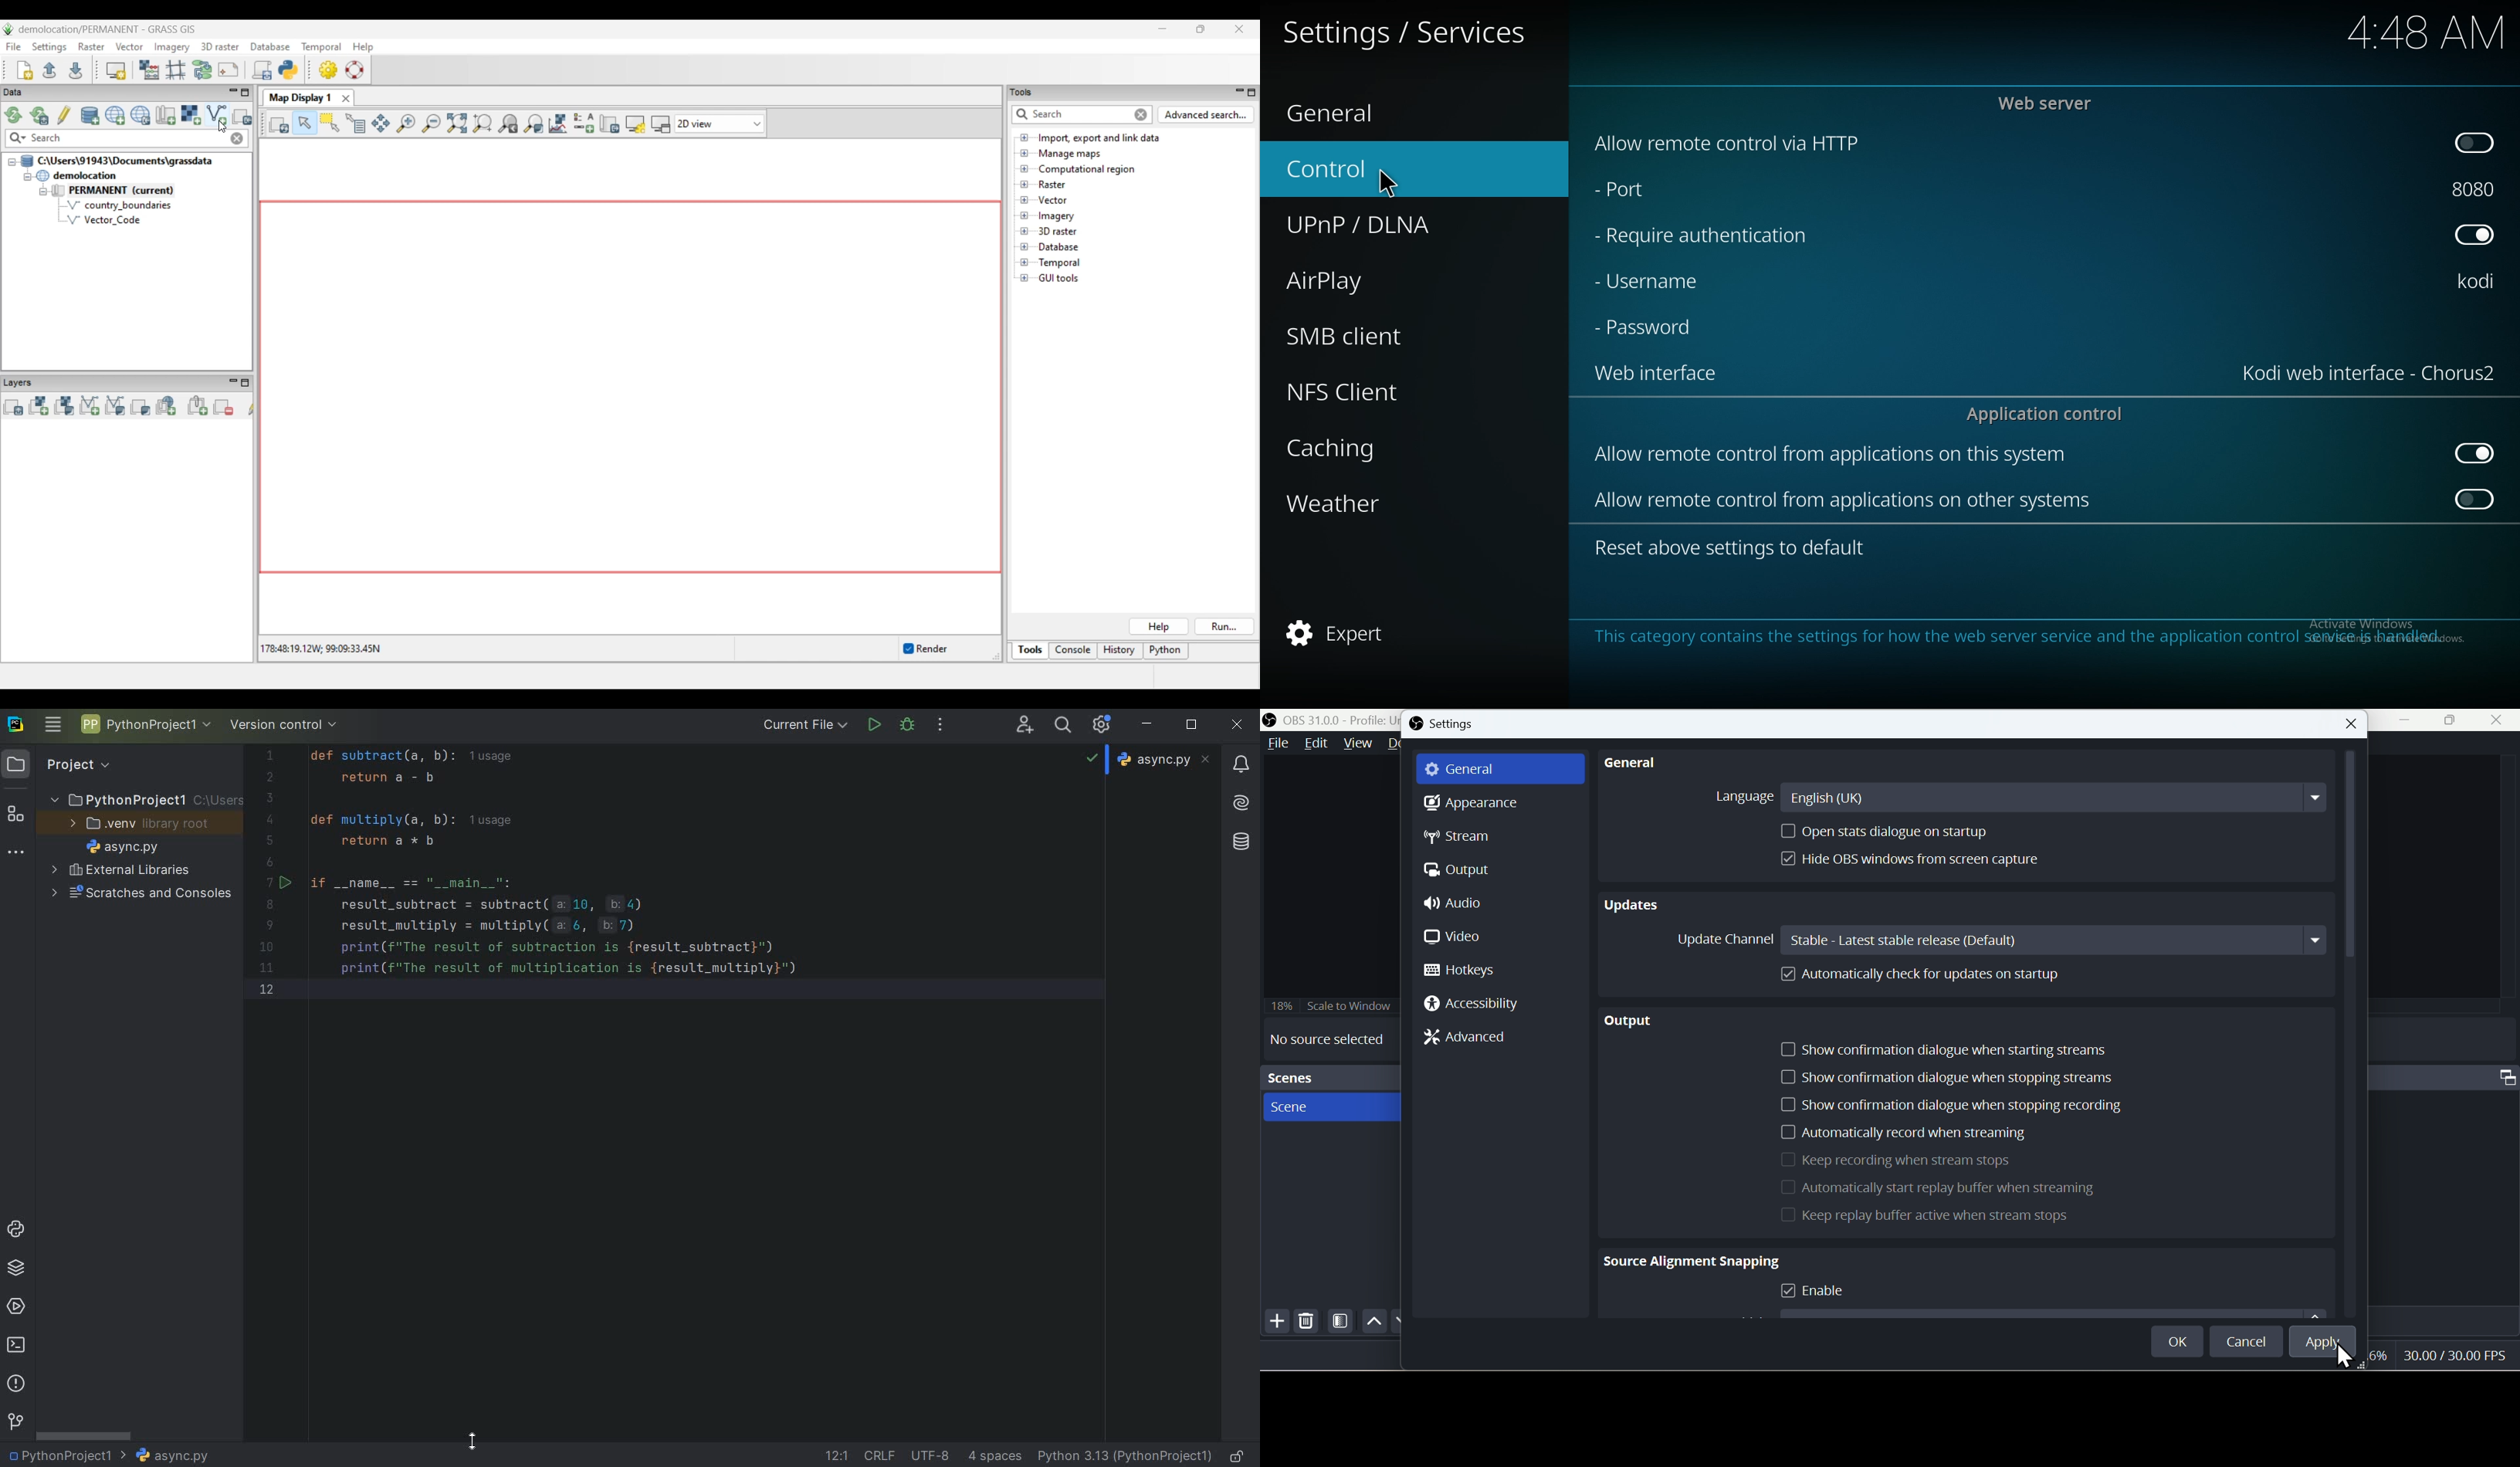  I want to click on Enable, so click(1818, 1292).